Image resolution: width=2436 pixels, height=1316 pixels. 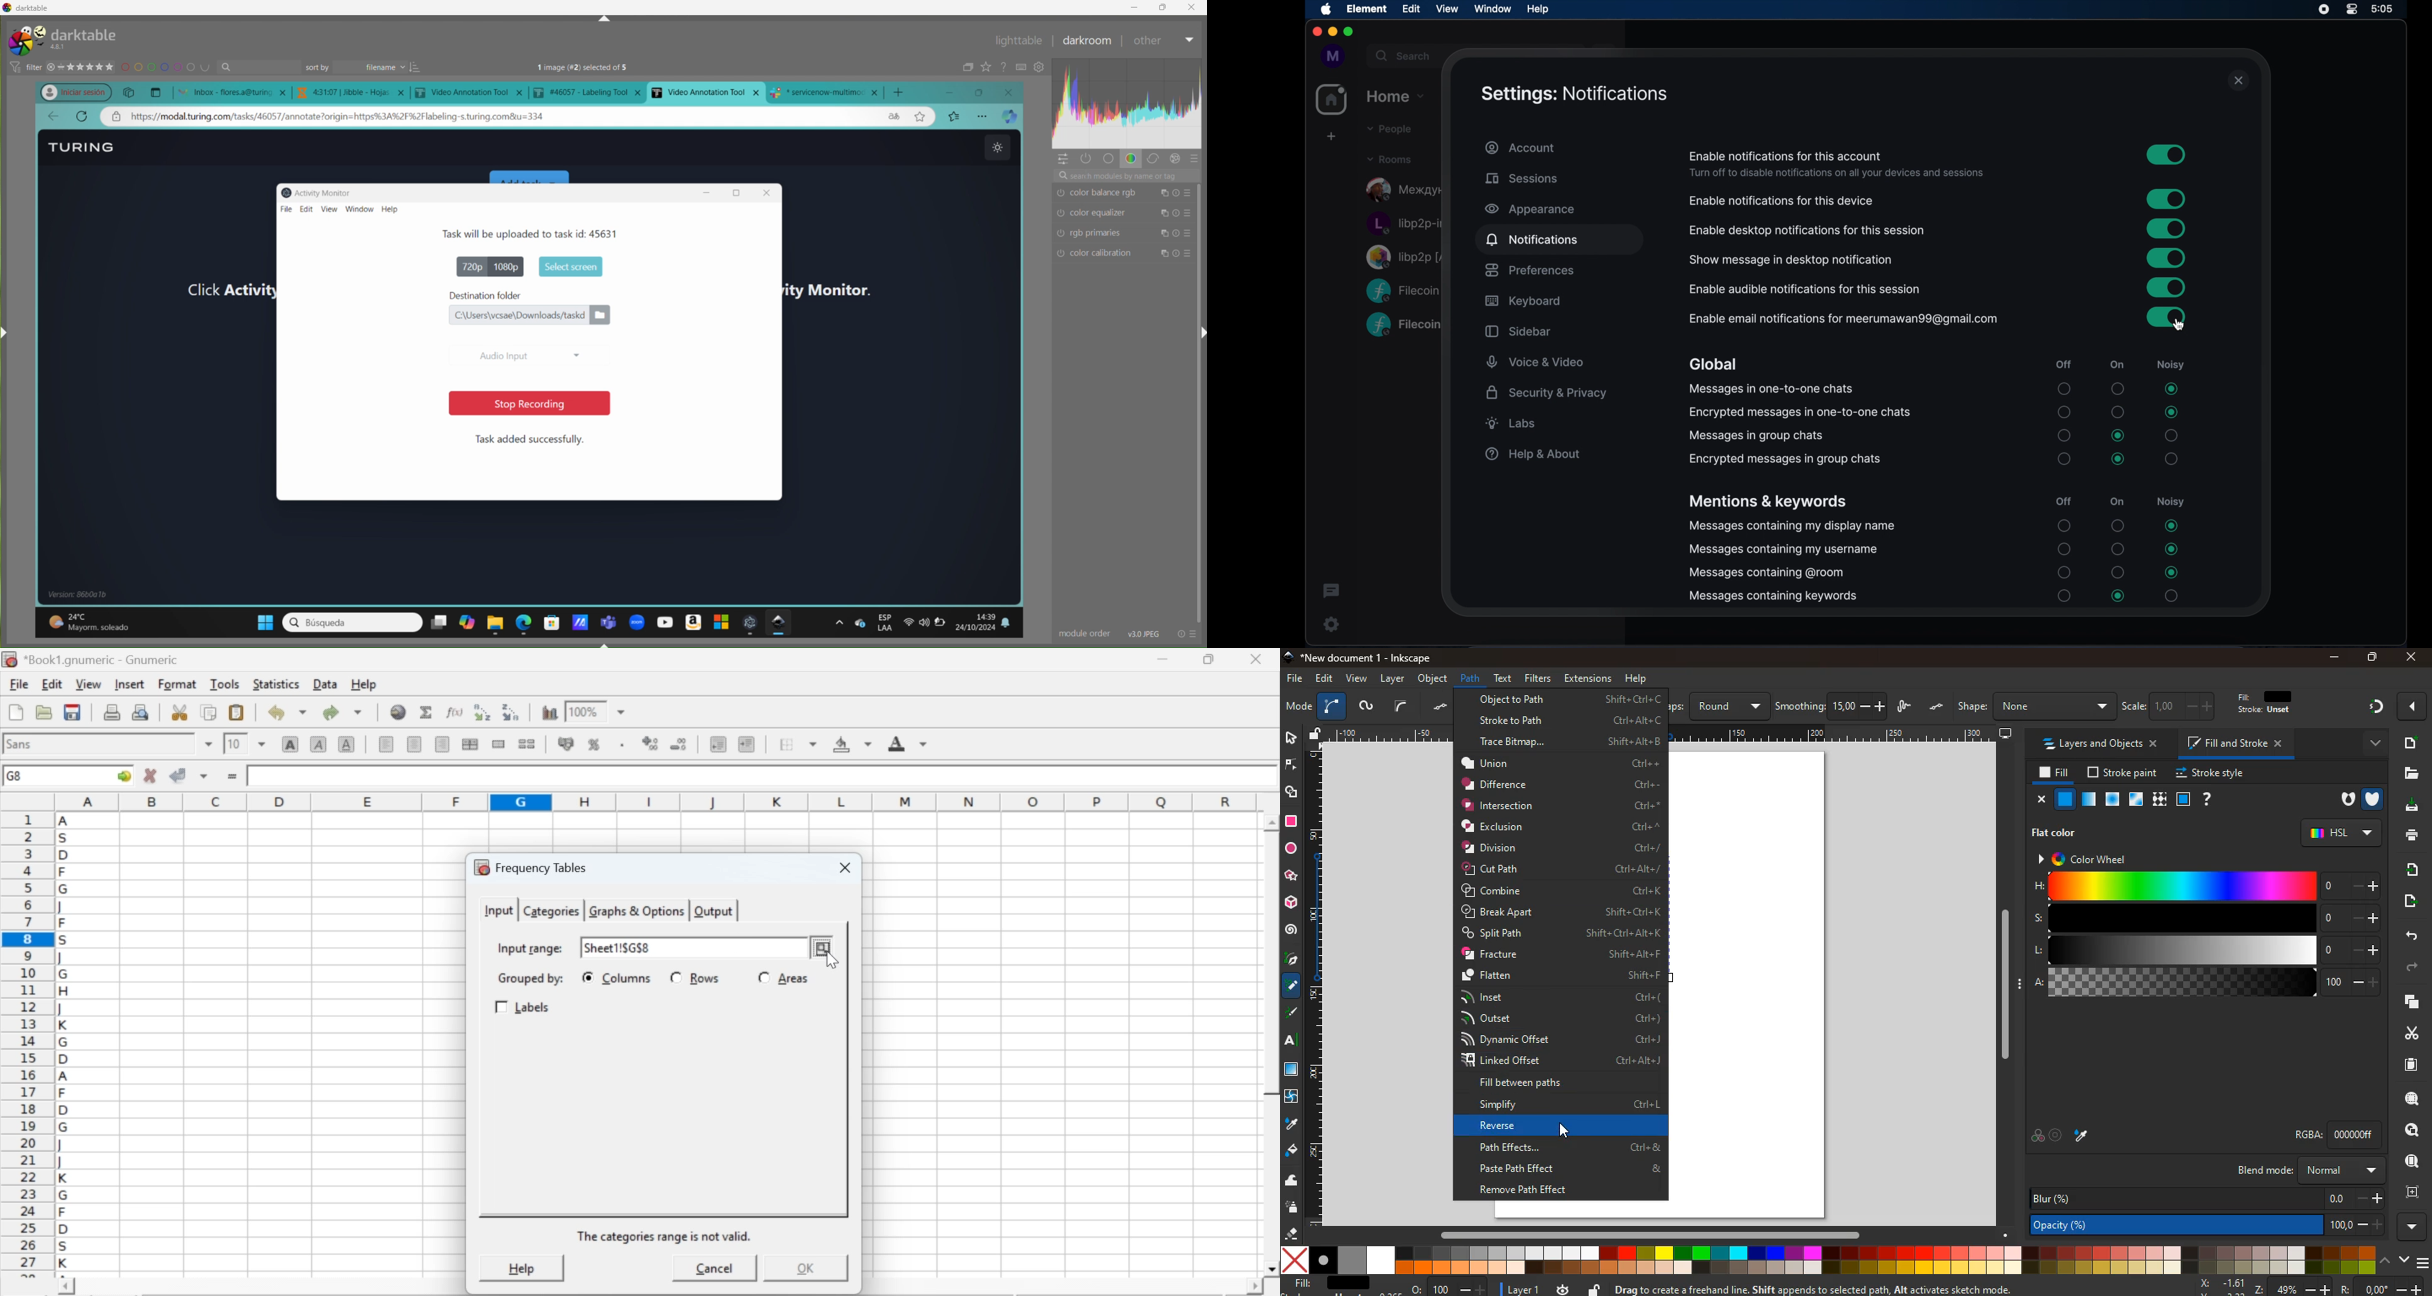 What do you see at coordinates (751, 623) in the screenshot?
I see `open appliction` at bounding box center [751, 623].